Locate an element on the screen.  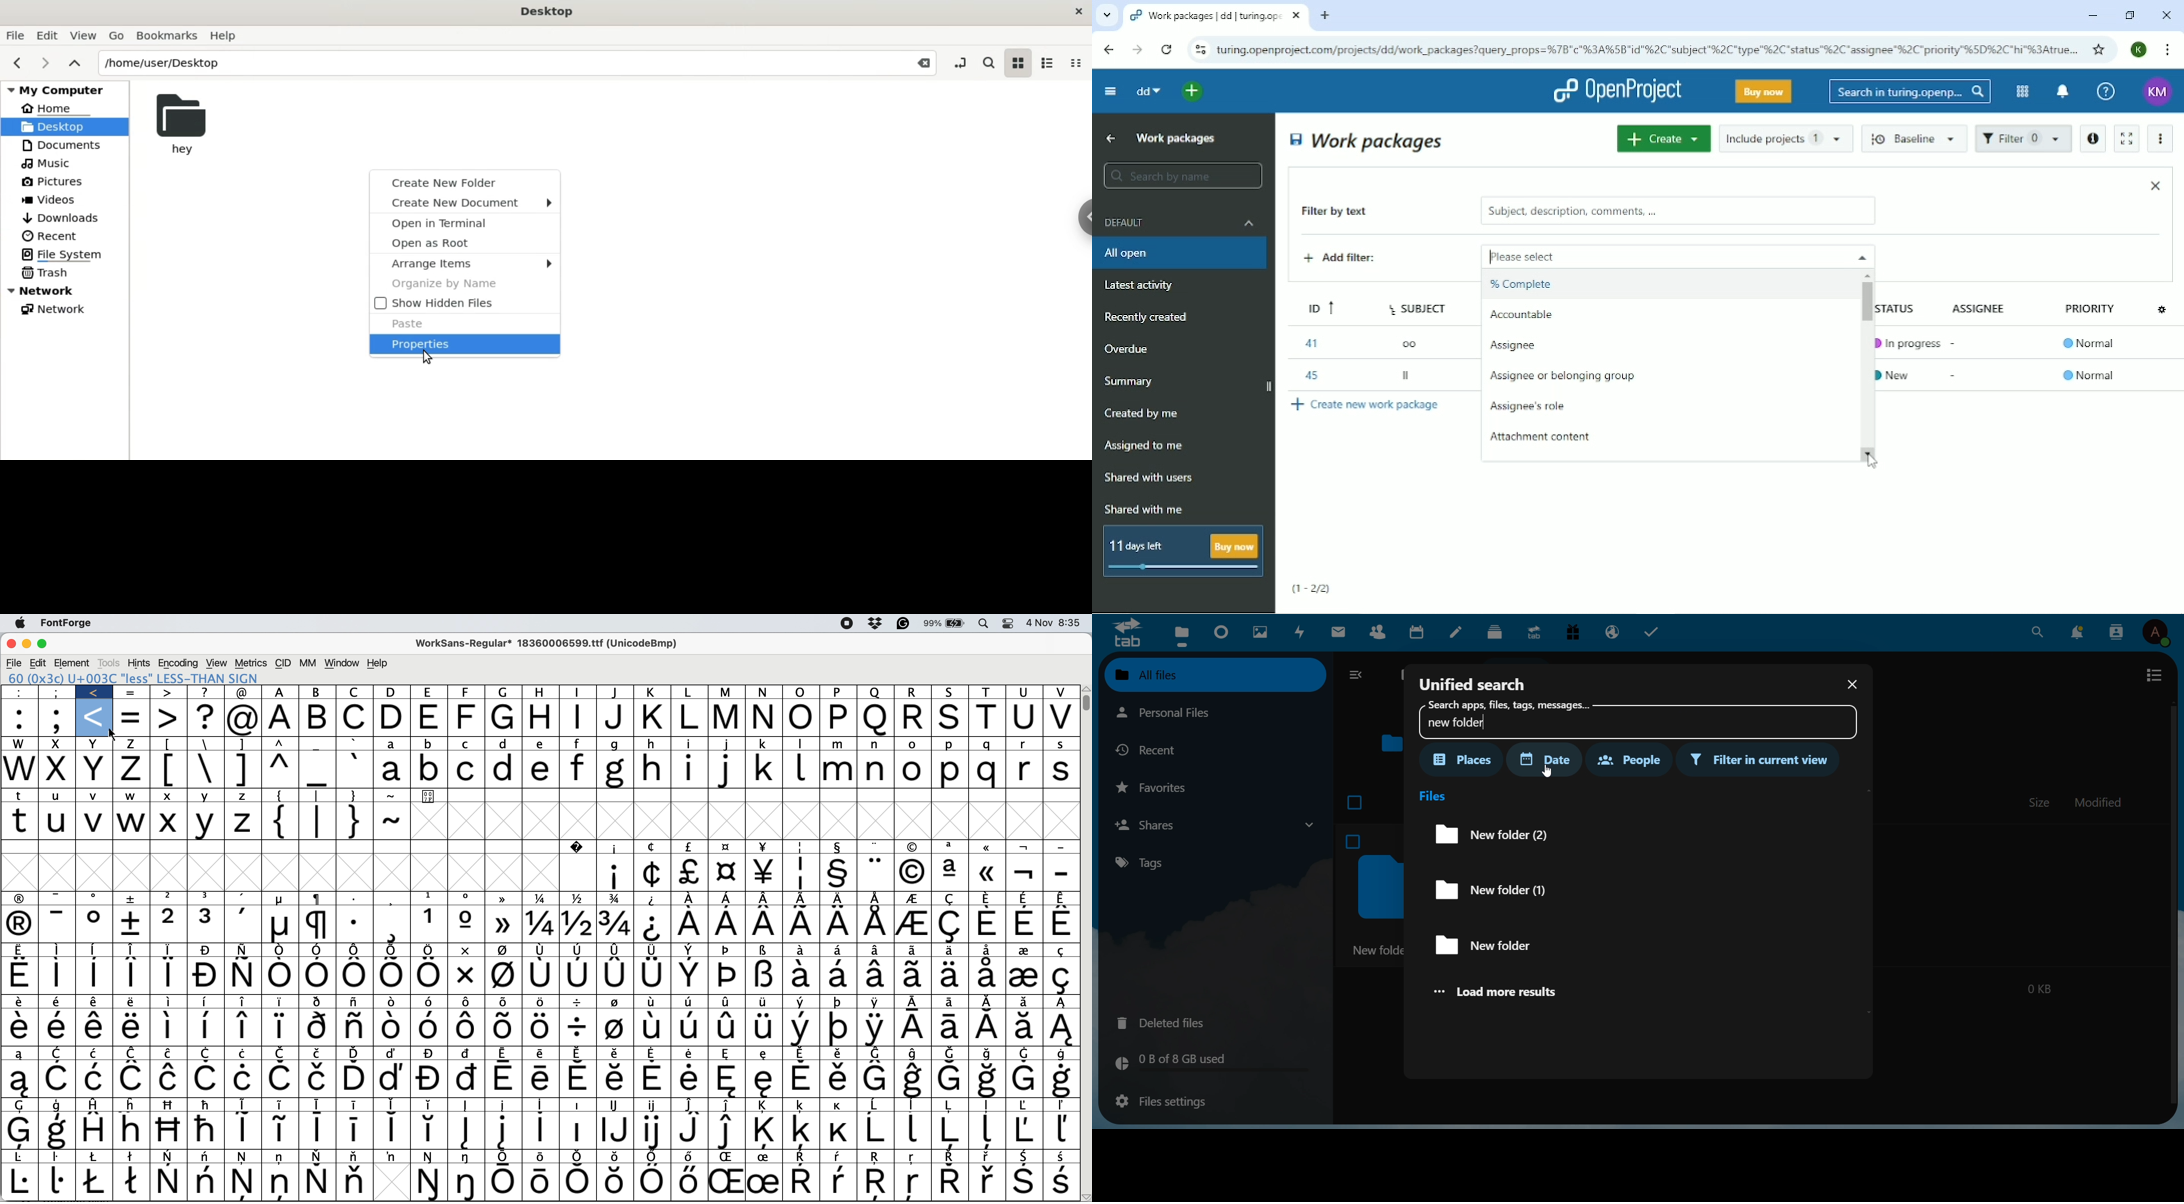
Assignee or belonging group is located at coordinates (1563, 378).